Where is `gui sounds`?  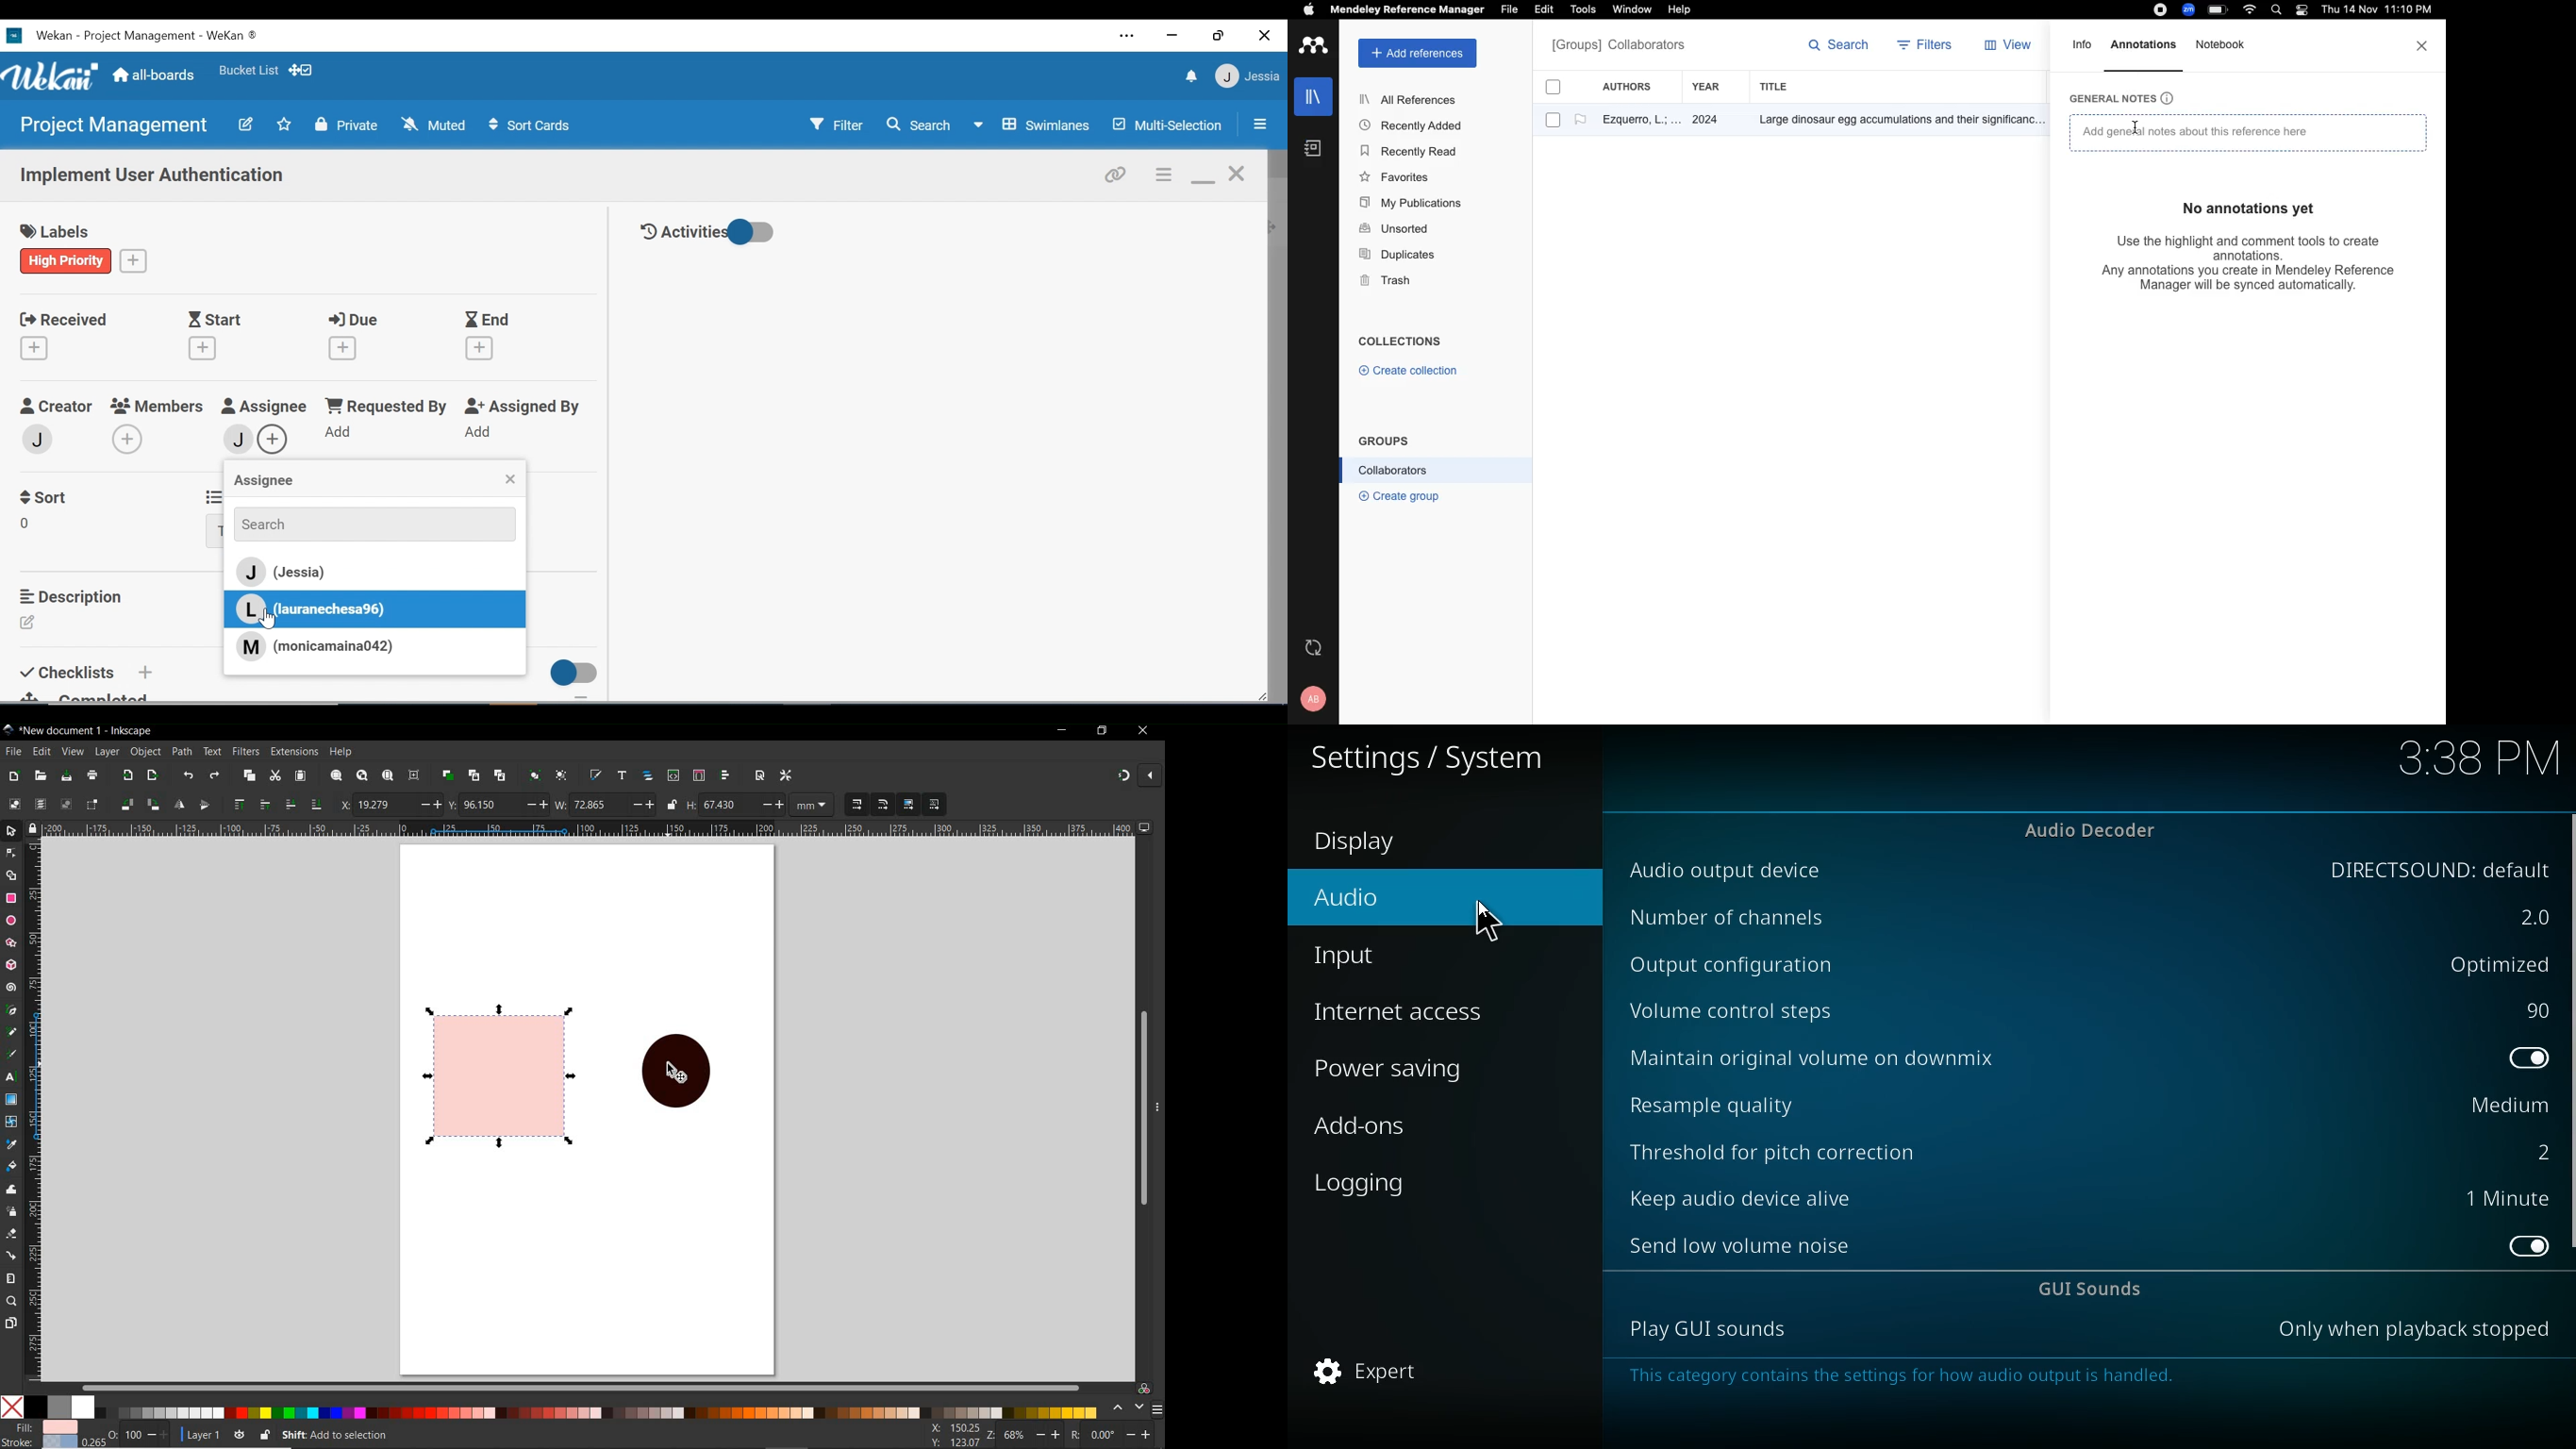 gui sounds is located at coordinates (2098, 1291).